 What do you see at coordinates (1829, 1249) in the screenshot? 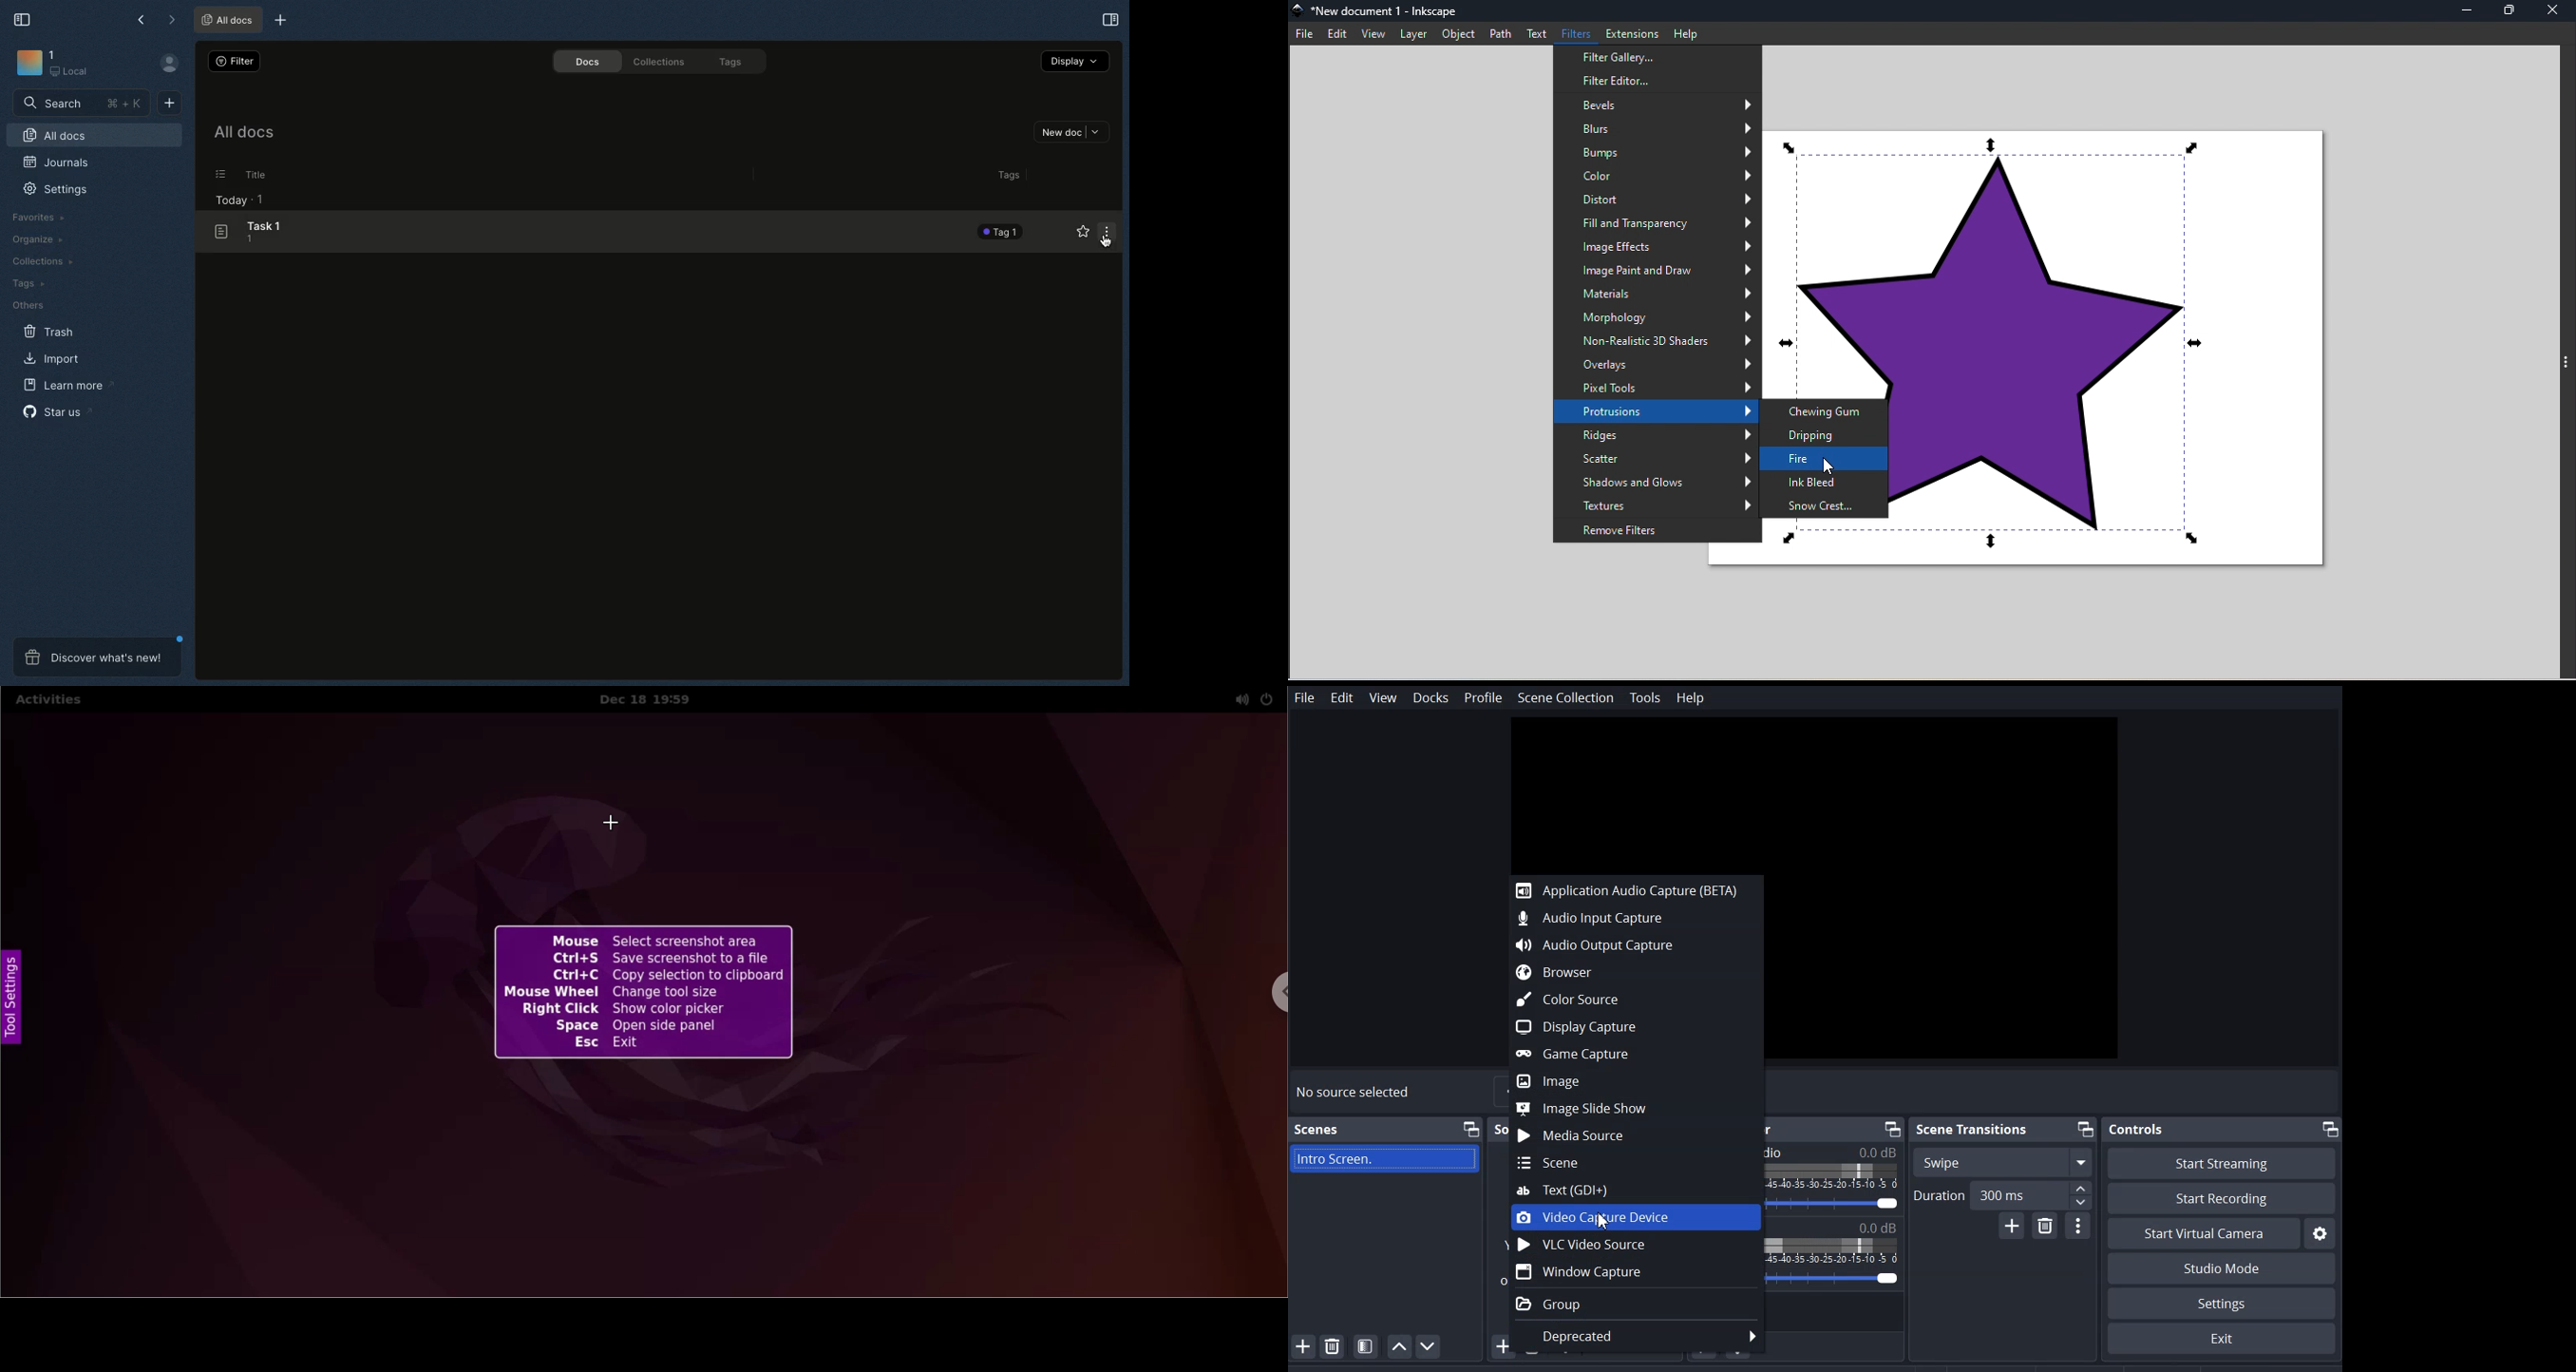
I see `Volume Indicator` at bounding box center [1829, 1249].